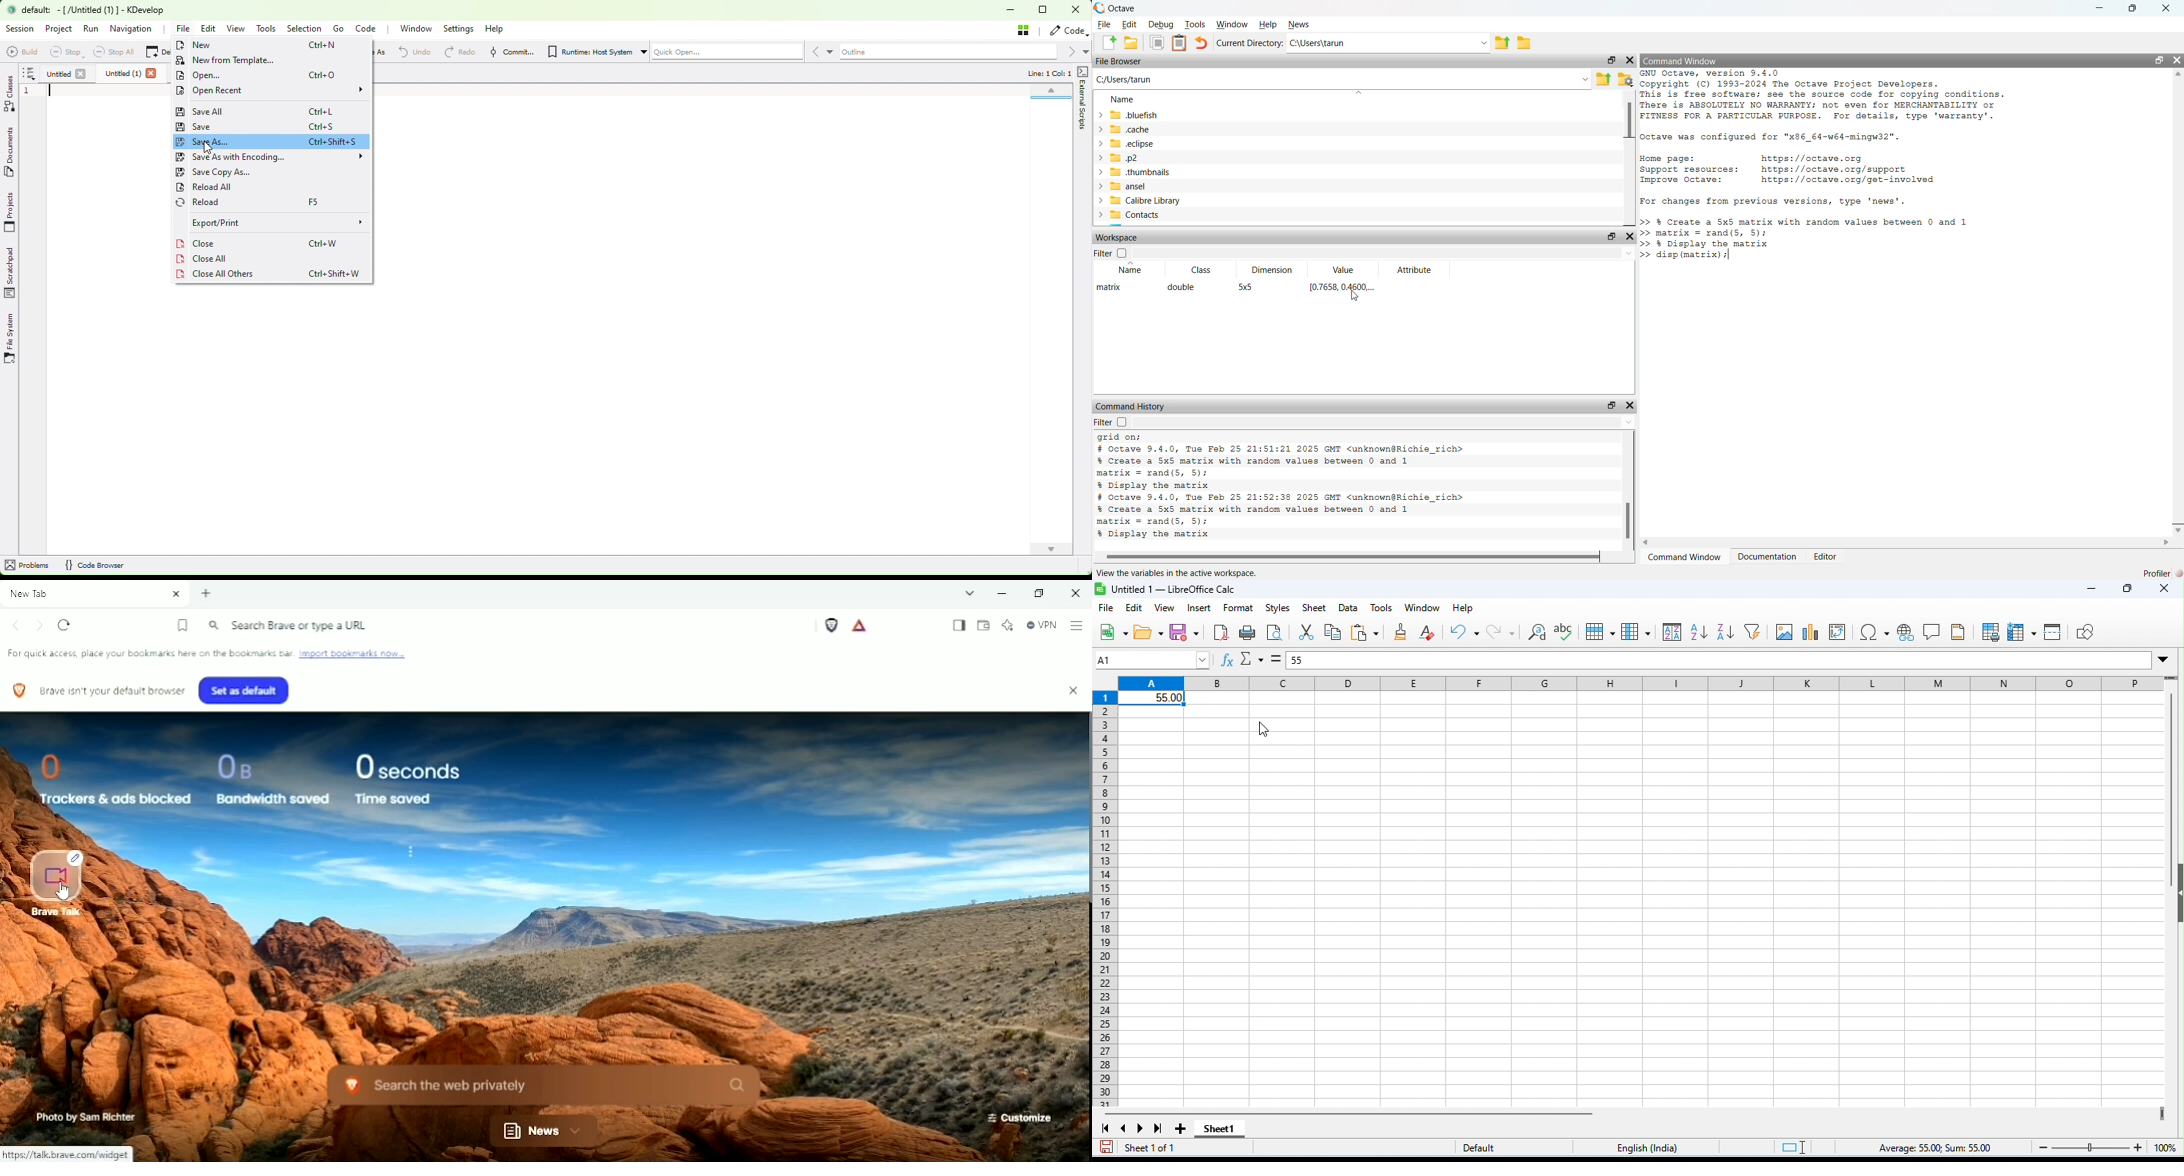 This screenshot has width=2184, height=1176. I want to click on insert, so click(1198, 609).